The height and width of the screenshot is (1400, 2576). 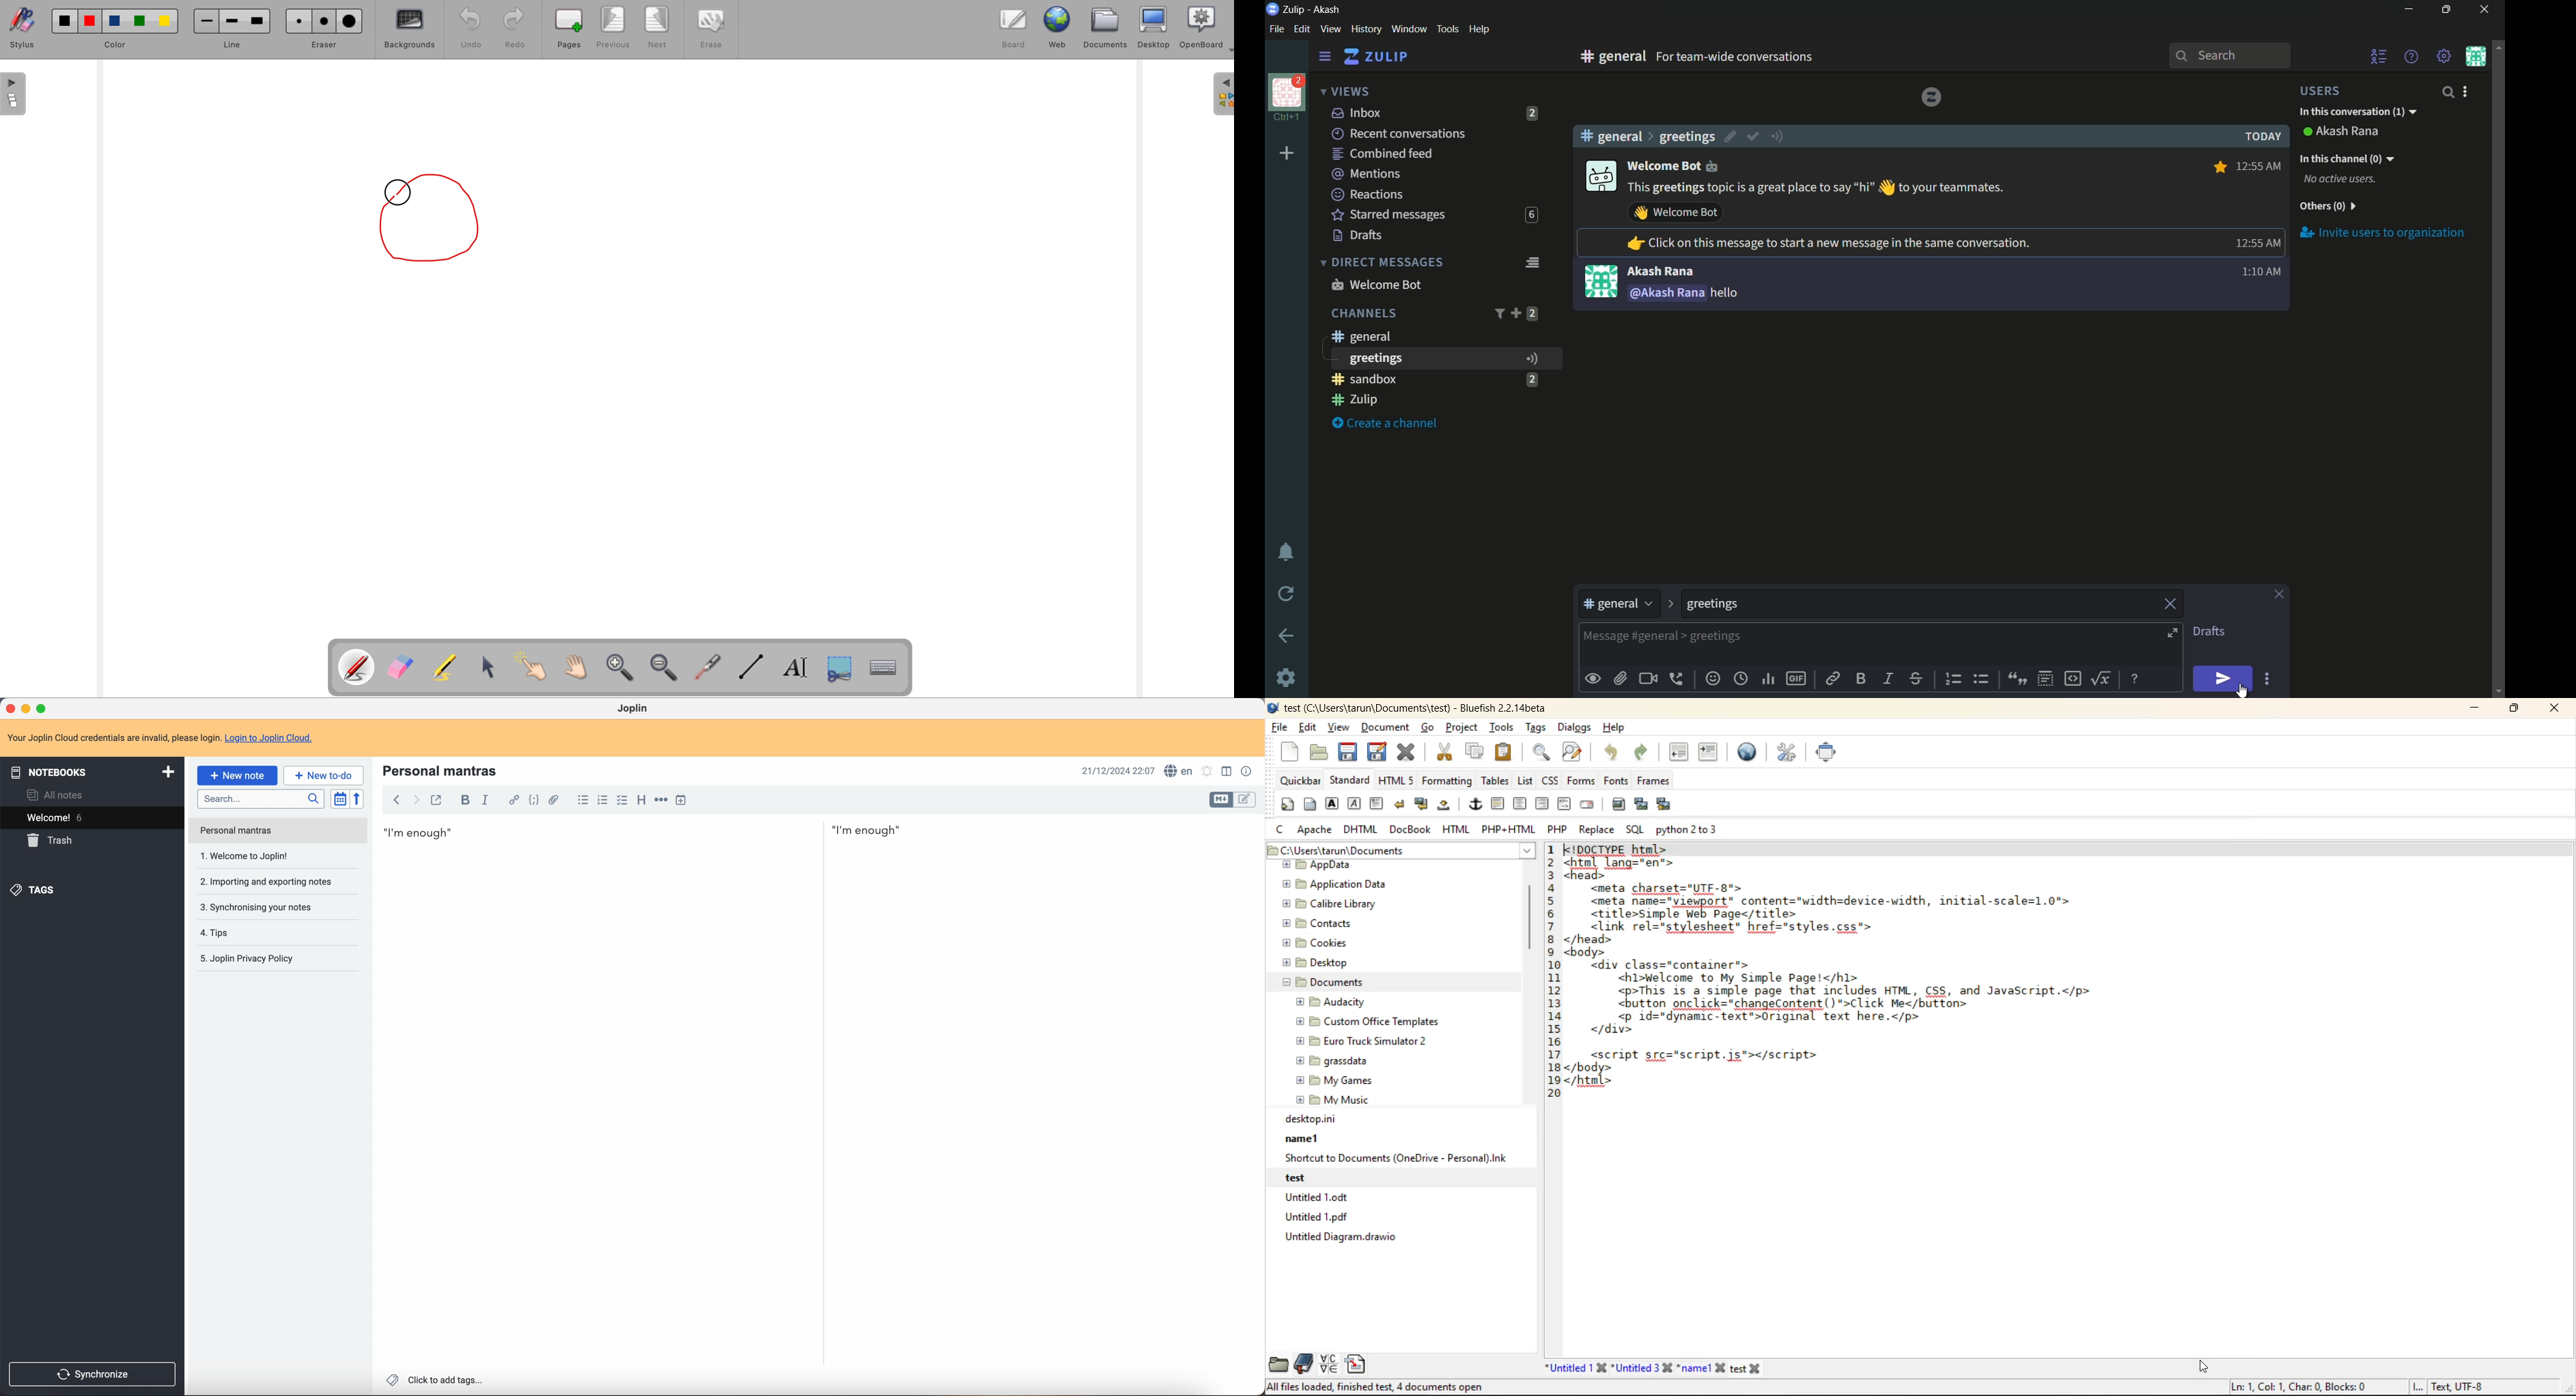 I want to click on enable DND, so click(x=1286, y=553).